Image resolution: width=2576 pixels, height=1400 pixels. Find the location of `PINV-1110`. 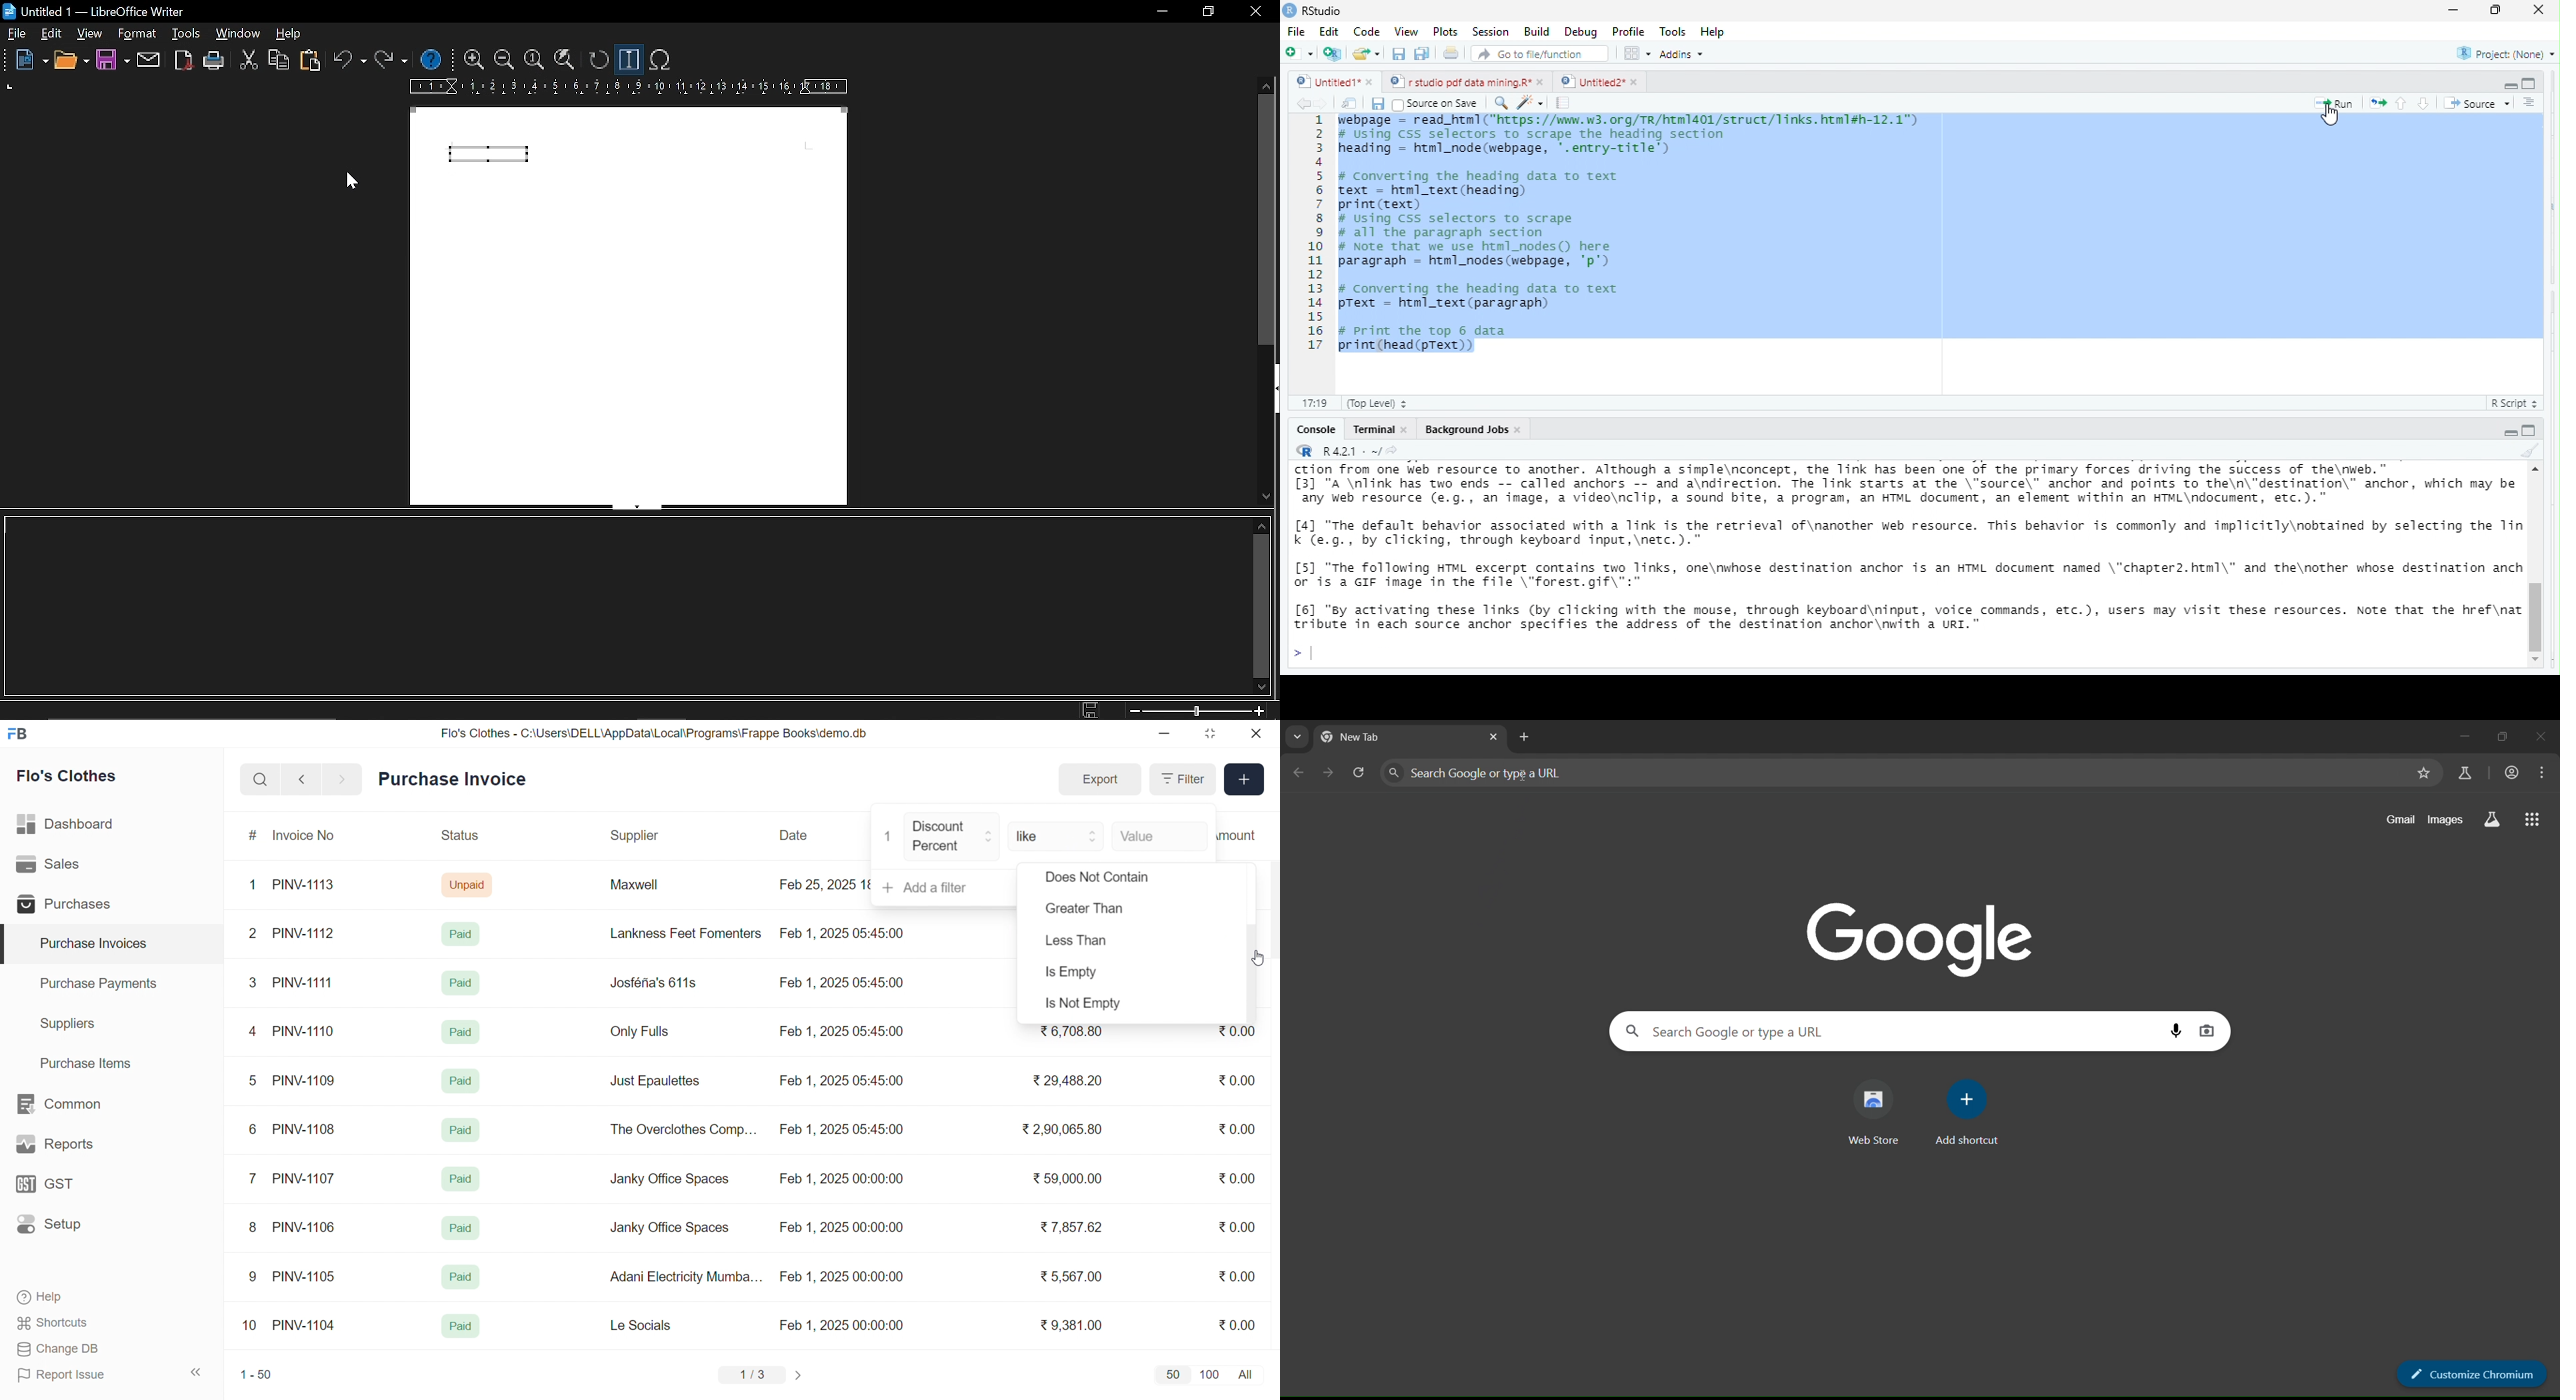

PINV-1110 is located at coordinates (305, 1031).